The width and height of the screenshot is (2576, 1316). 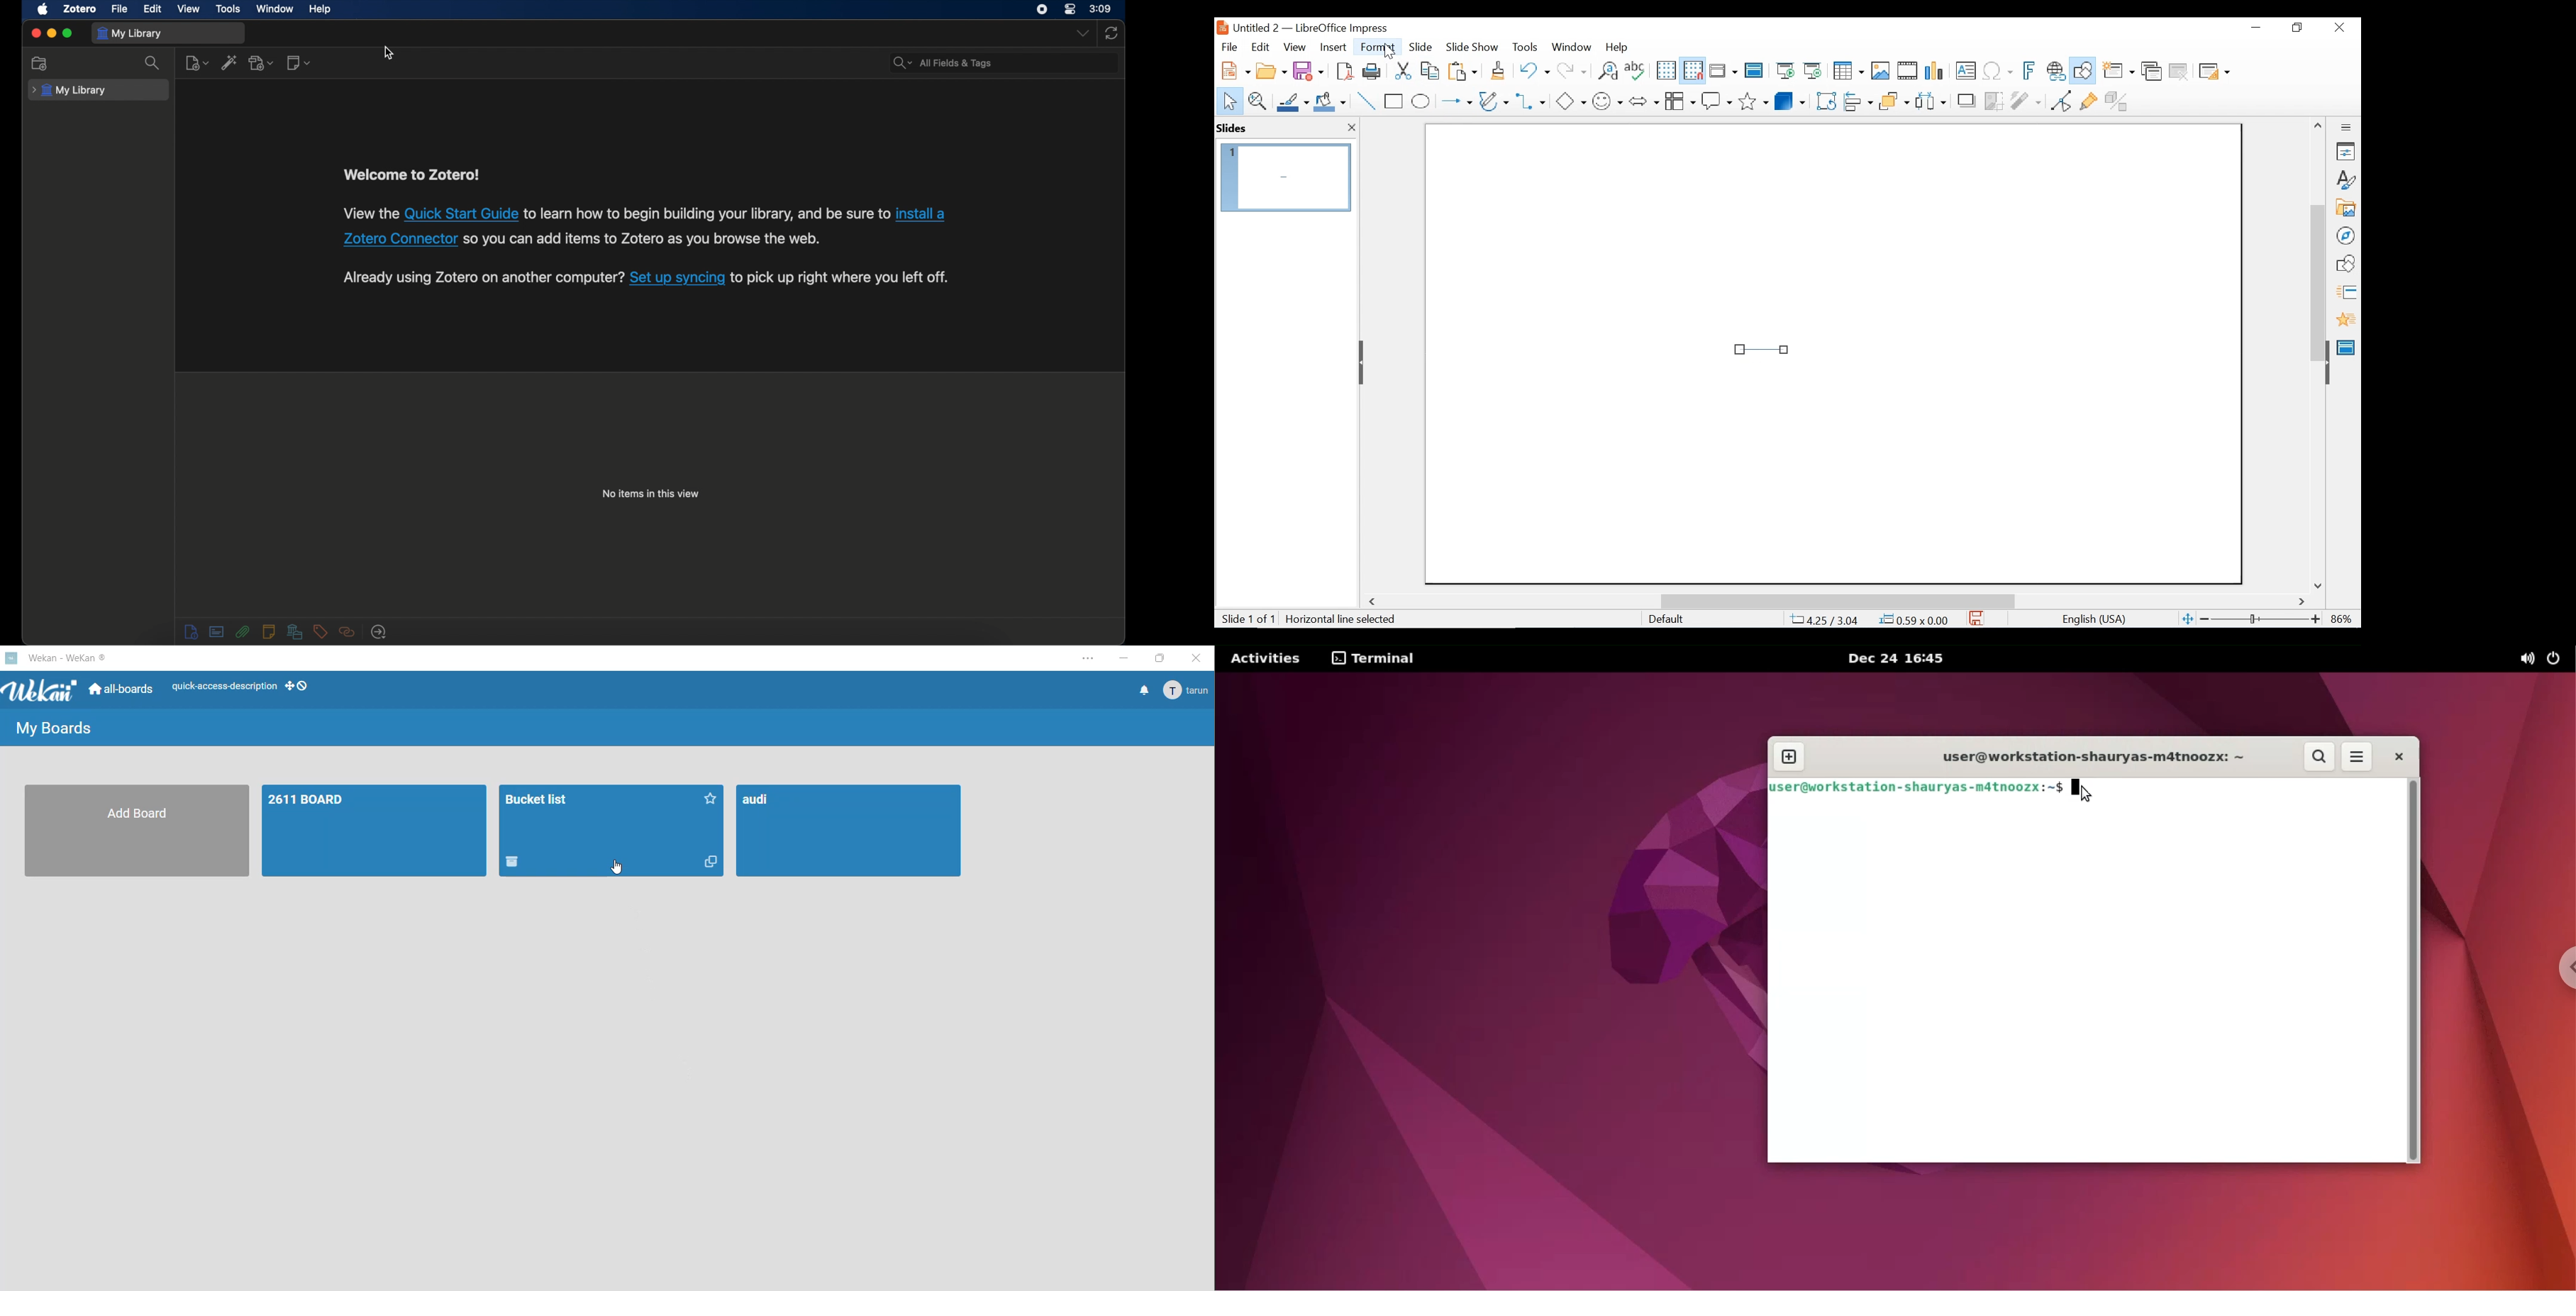 What do you see at coordinates (2317, 269) in the screenshot?
I see `Vertical Scrollbar` at bounding box center [2317, 269].